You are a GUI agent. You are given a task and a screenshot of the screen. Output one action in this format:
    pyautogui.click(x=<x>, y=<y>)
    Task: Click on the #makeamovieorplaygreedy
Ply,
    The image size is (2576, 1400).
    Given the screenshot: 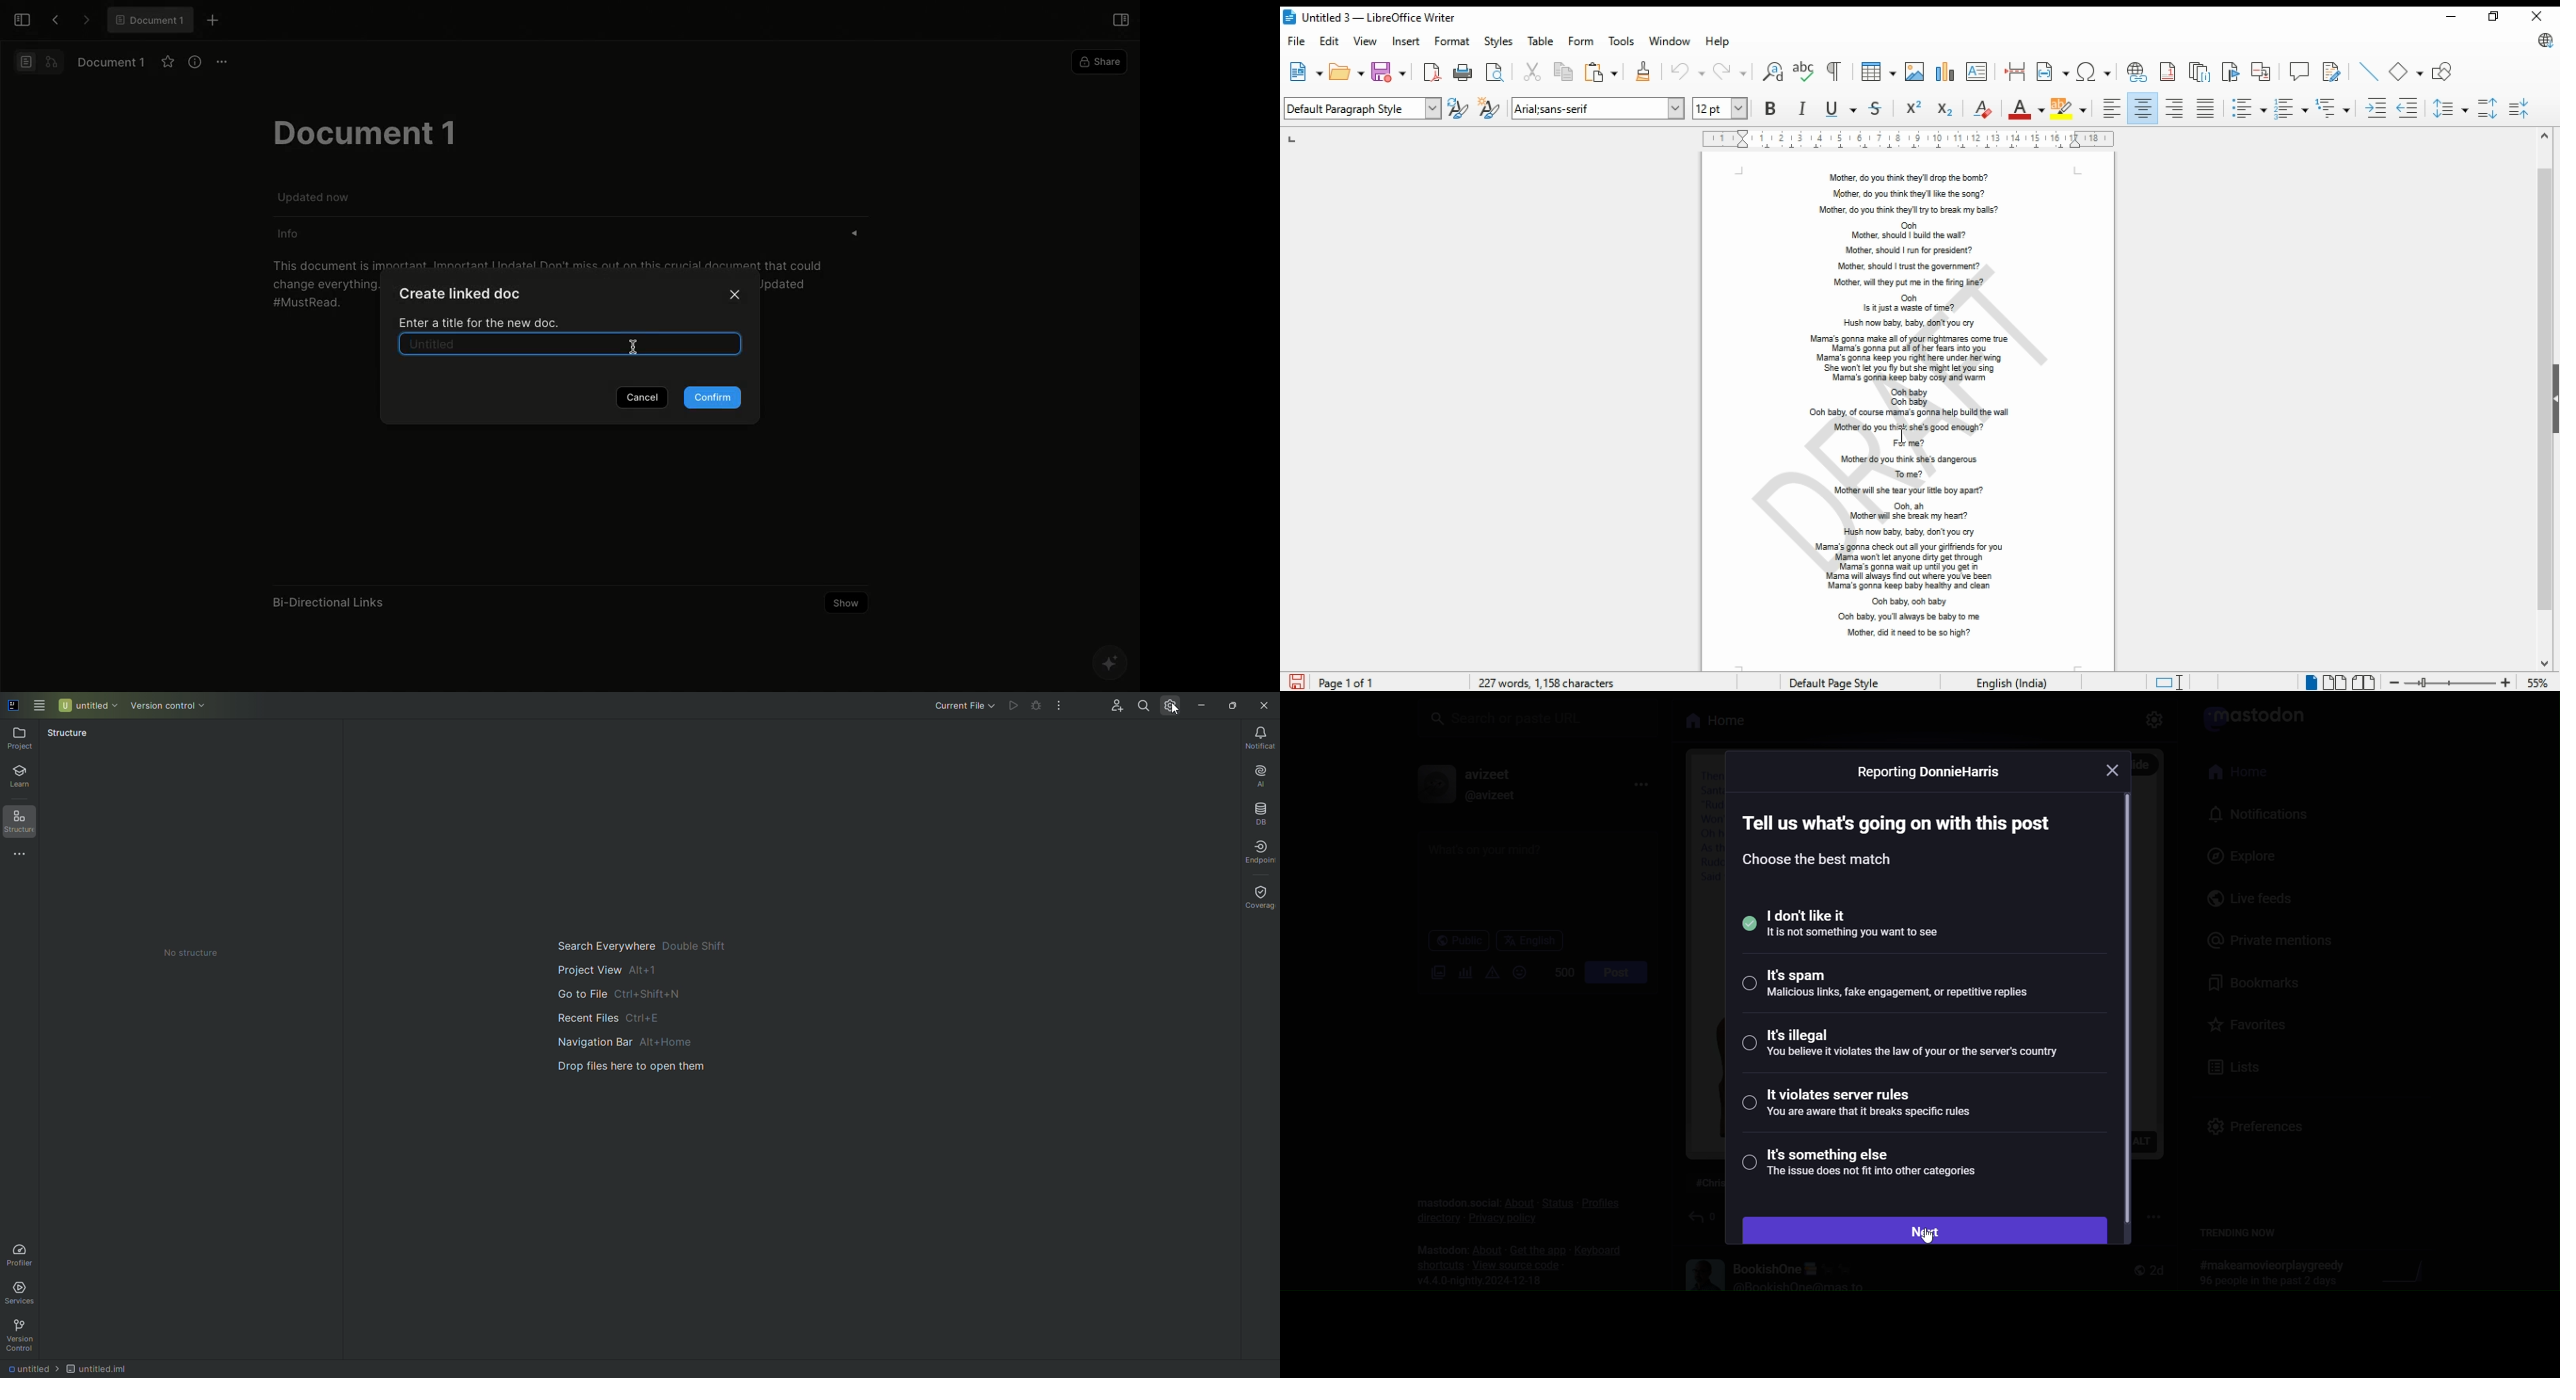 What is the action you would take?
    pyautogui.click(x=2268, y=1273)
    